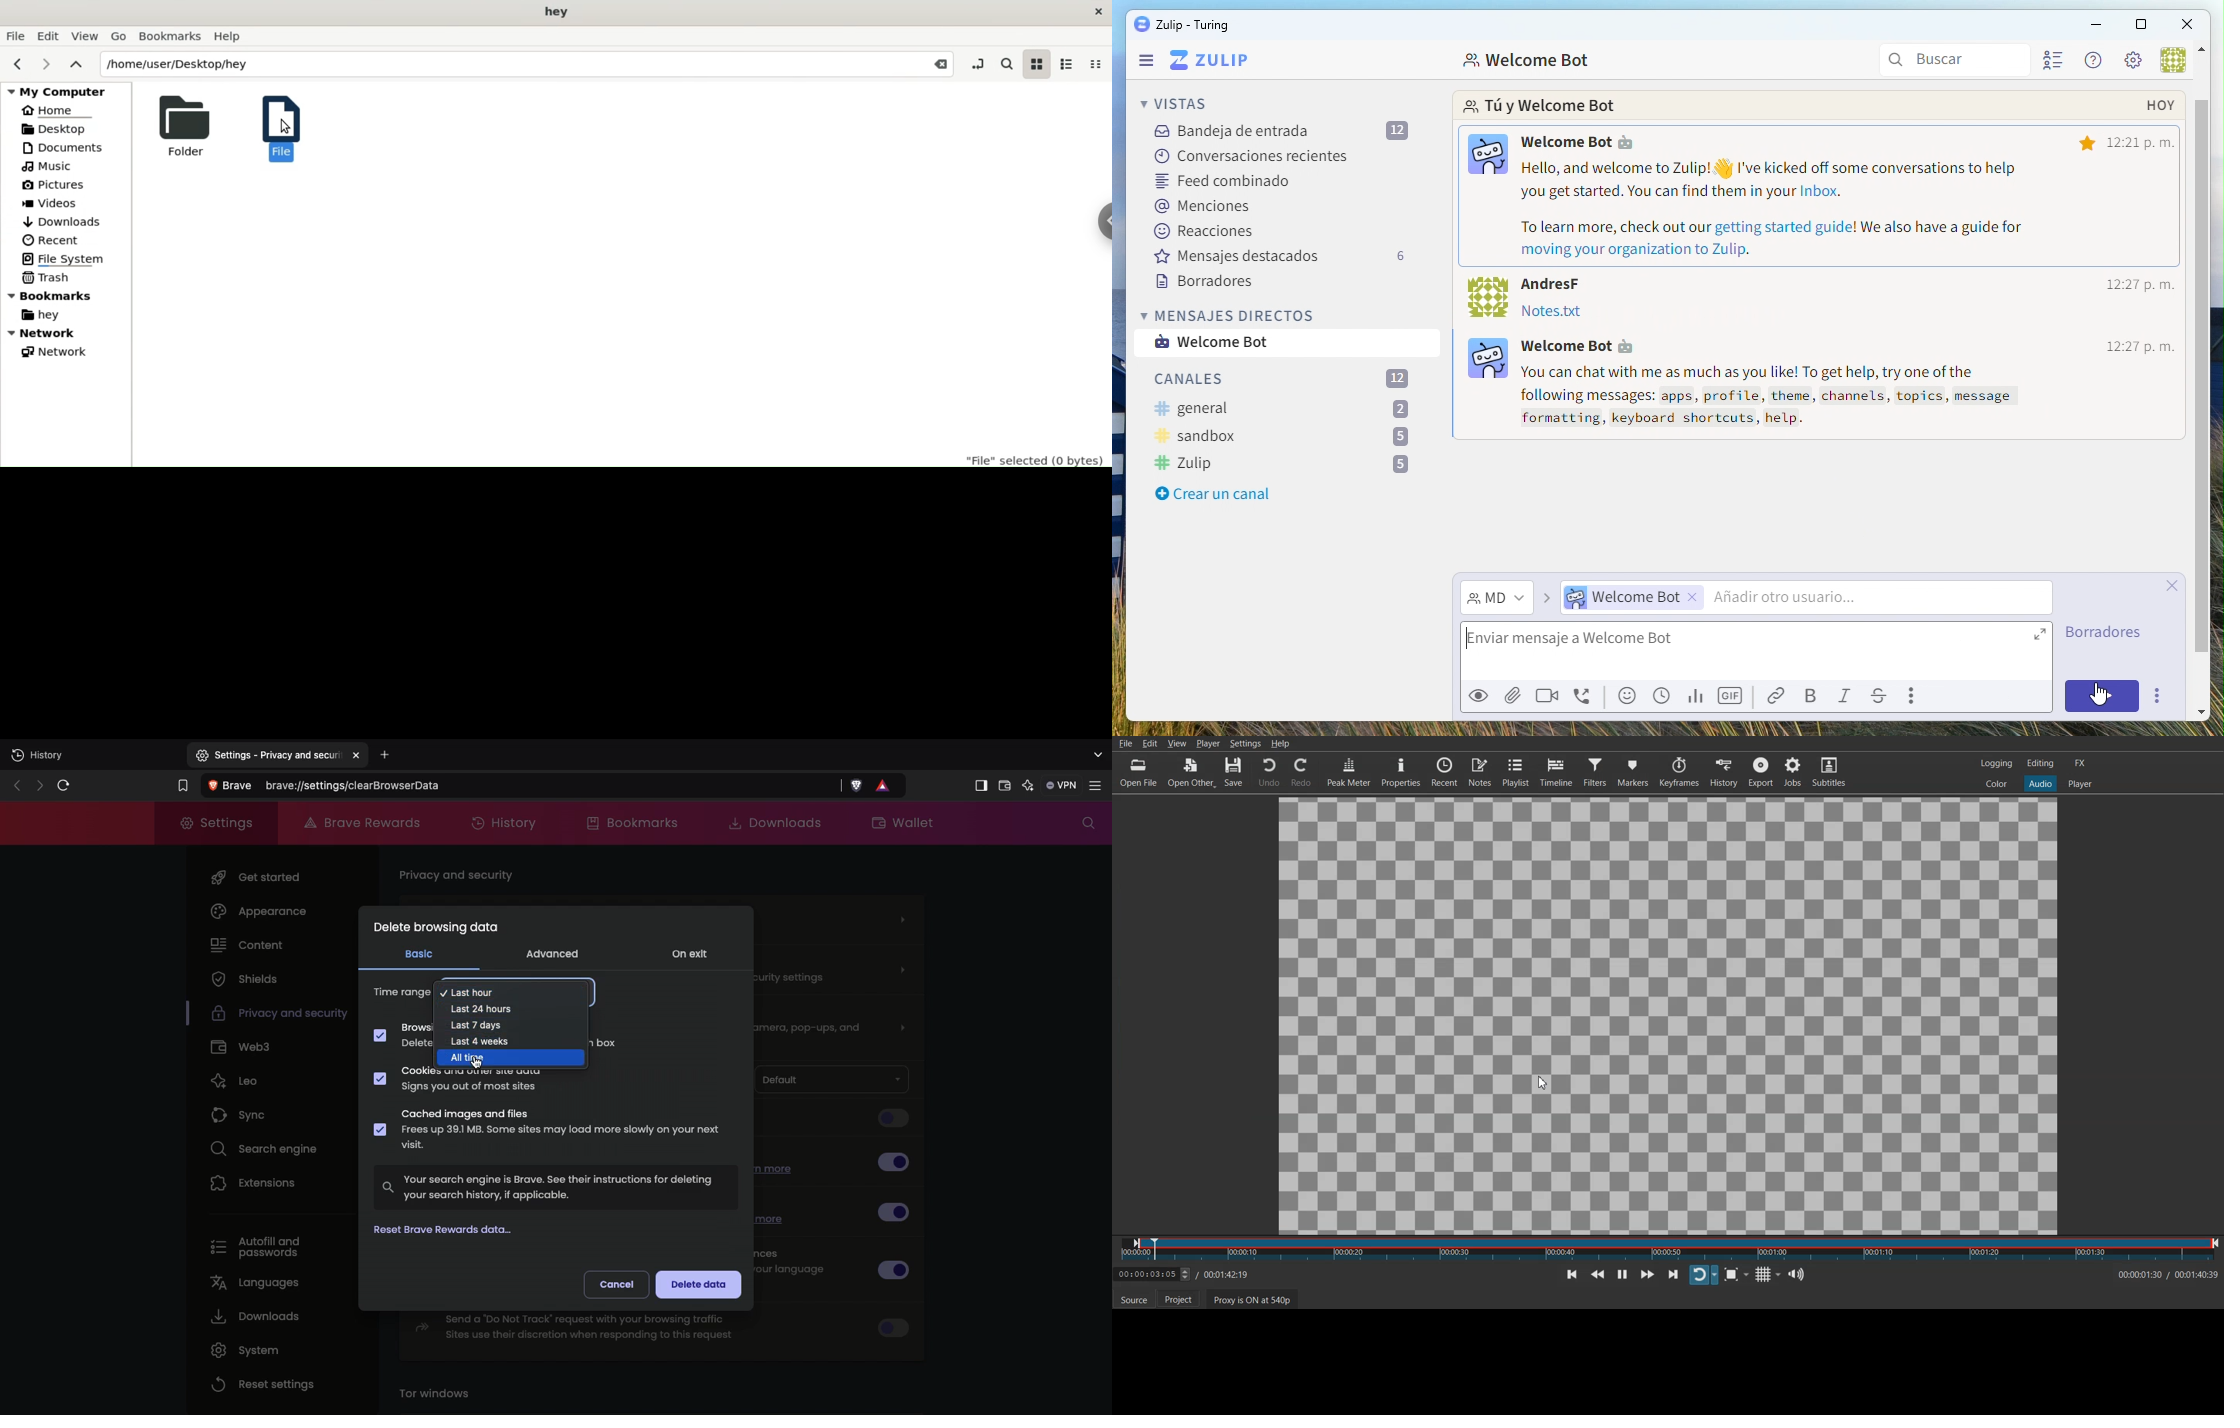  What do you see at coordinates (1996, 763) in the screenshot?
I see `Logging` at bounding box center [1996, 763].